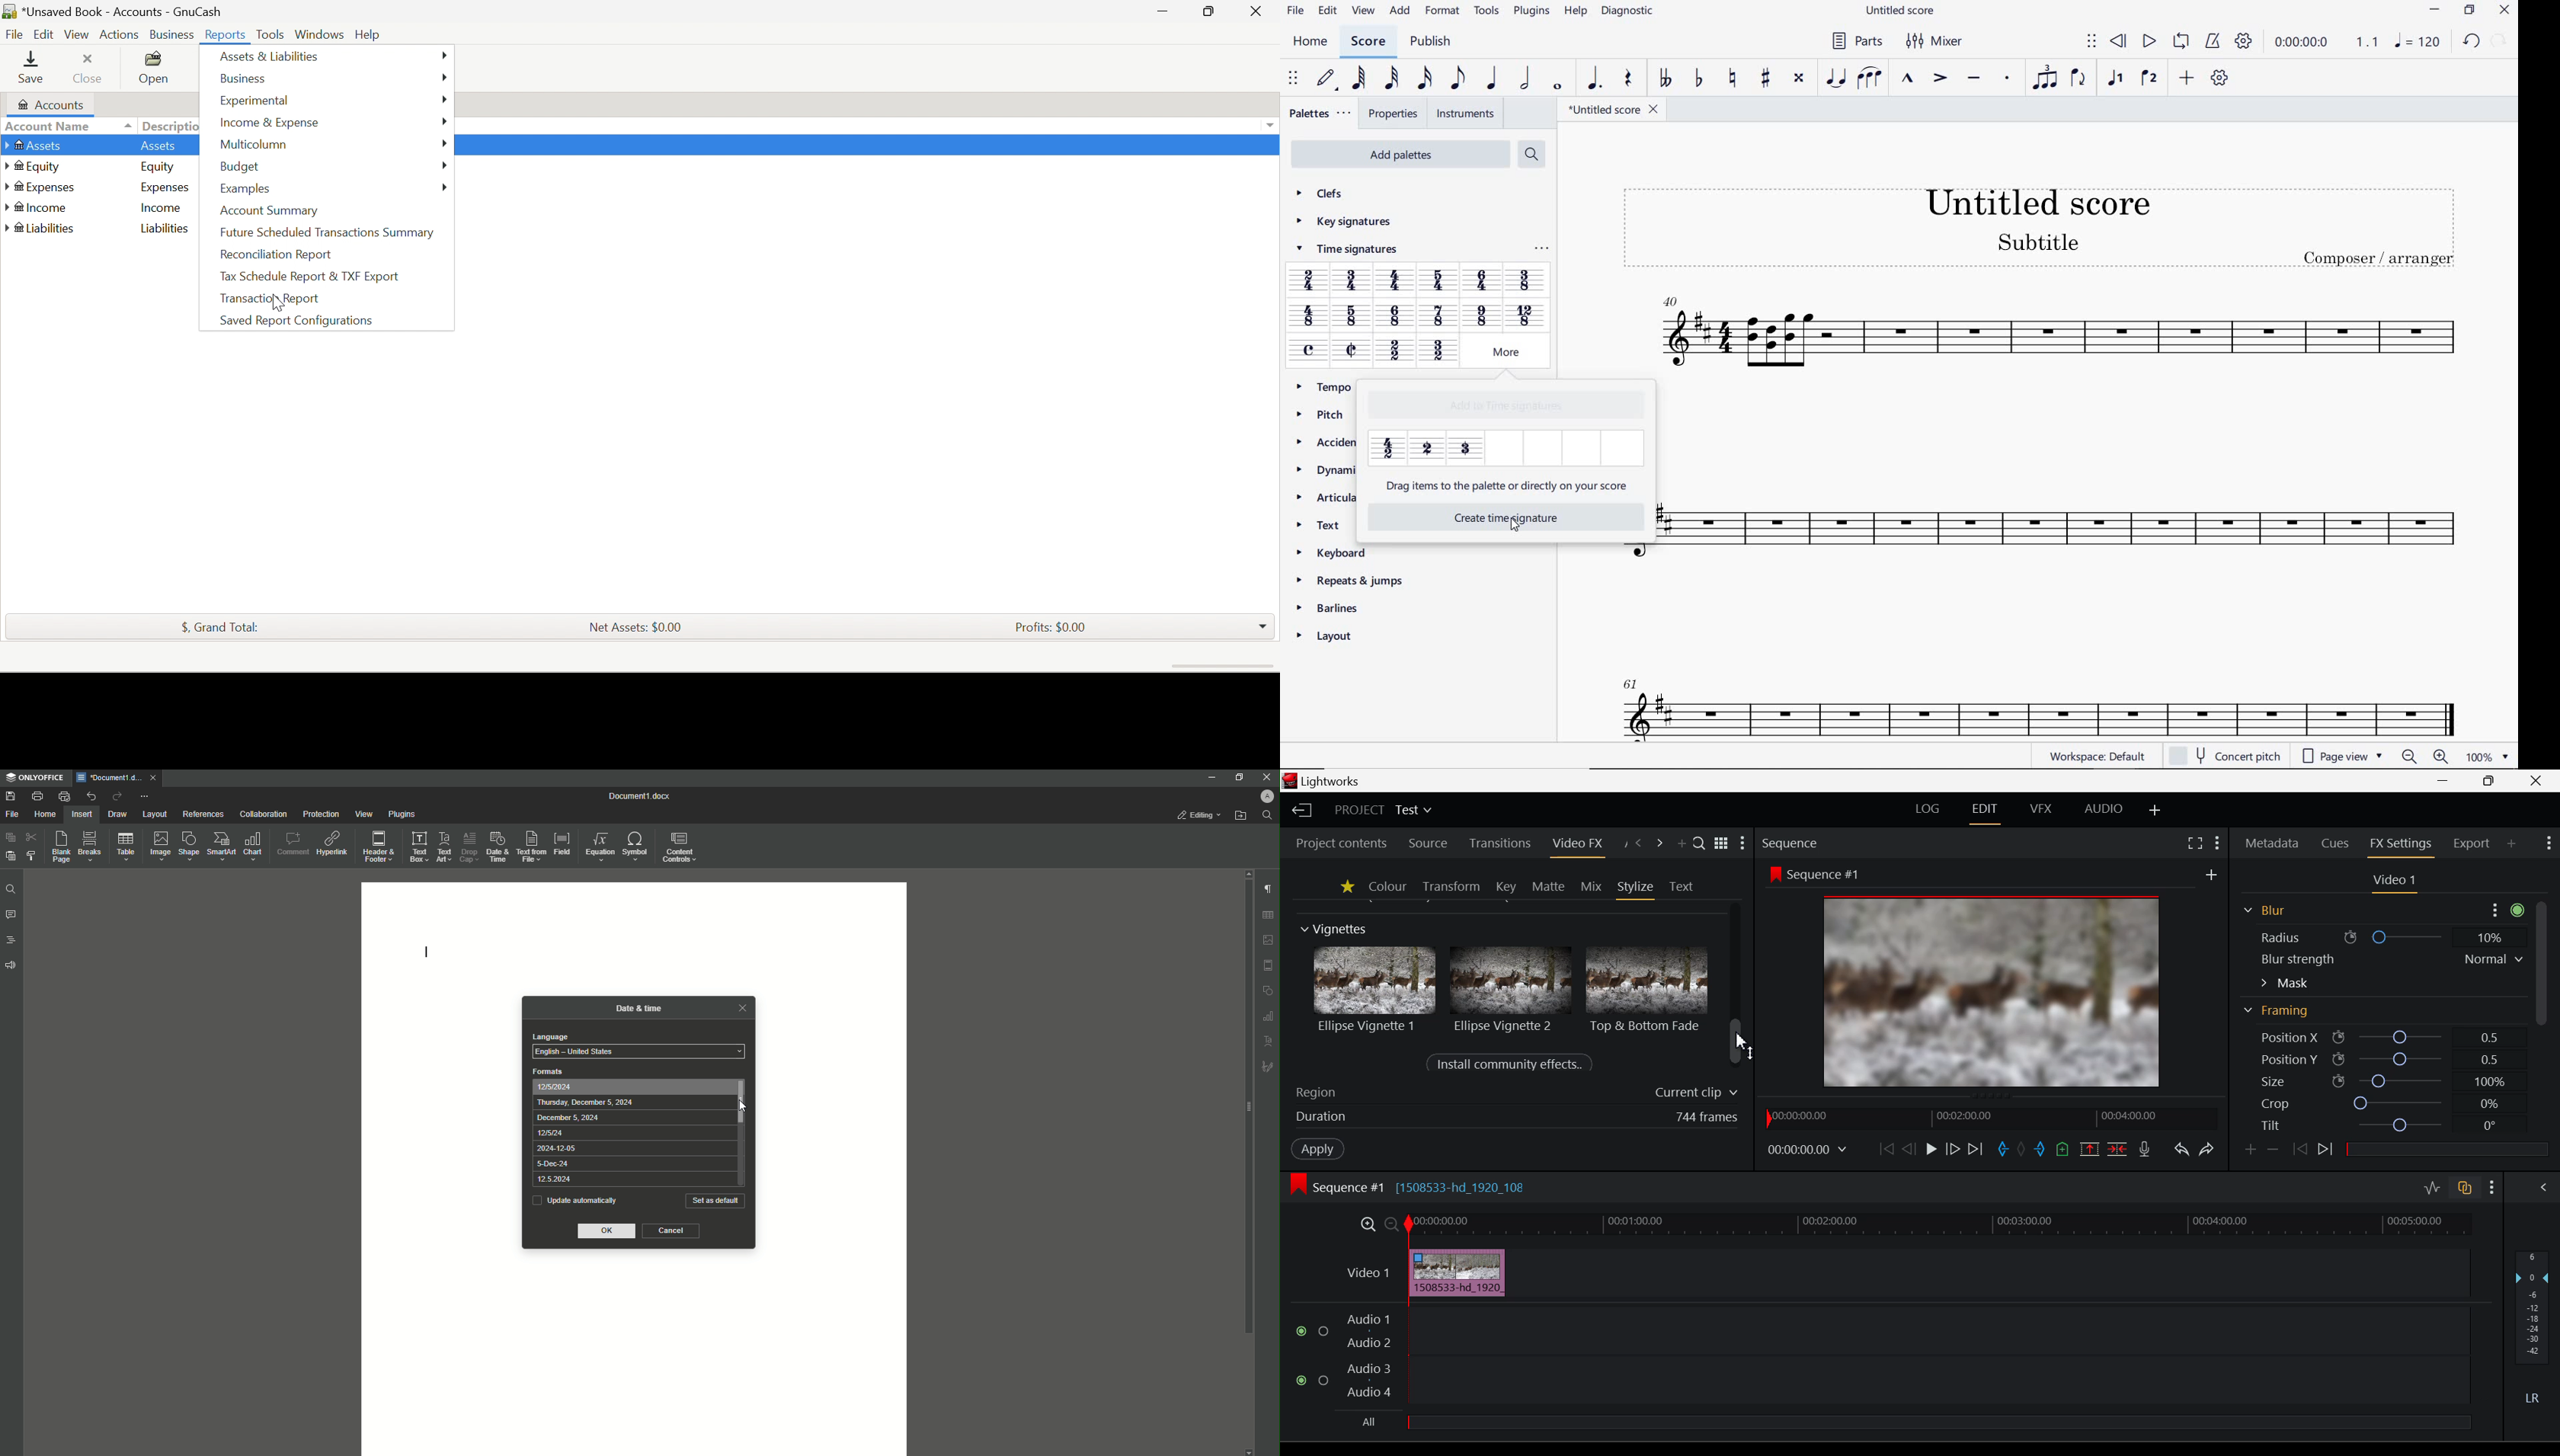  Describe the element at coordinates (1049, 627) in the screenshot. I see `Profits: $0.00` at that location.